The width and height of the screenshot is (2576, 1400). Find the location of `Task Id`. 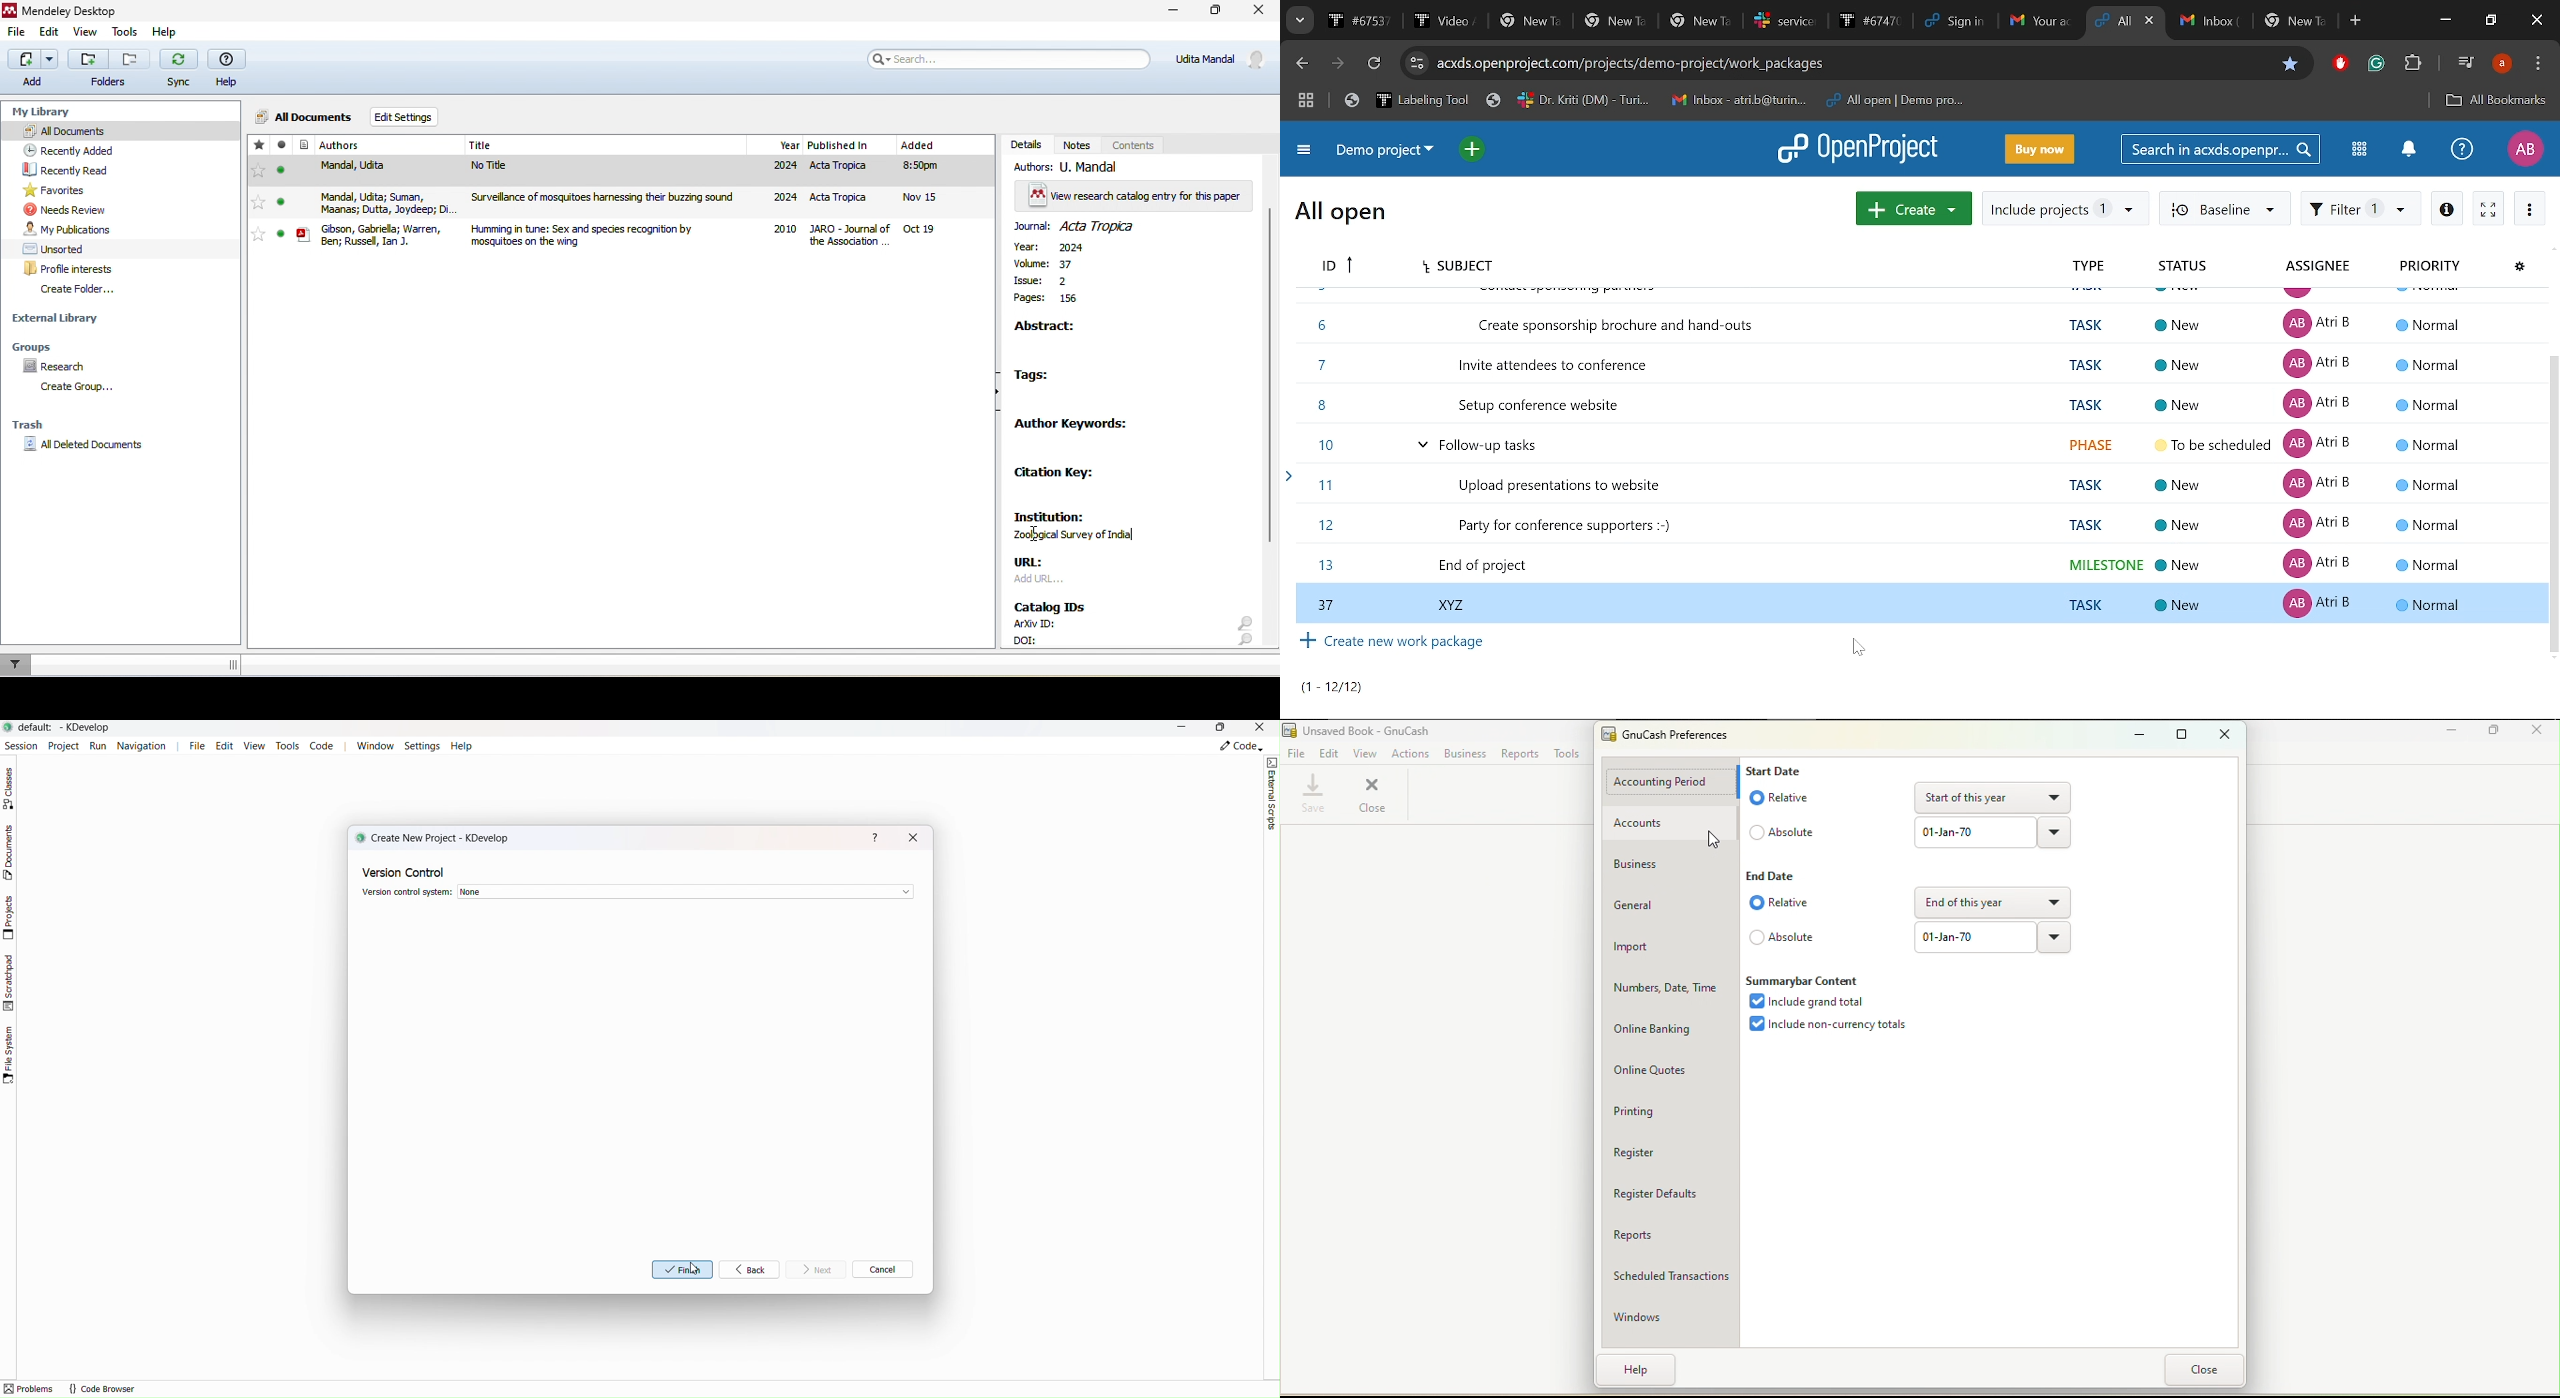

Task Id is located at coordinates (1335, 266).